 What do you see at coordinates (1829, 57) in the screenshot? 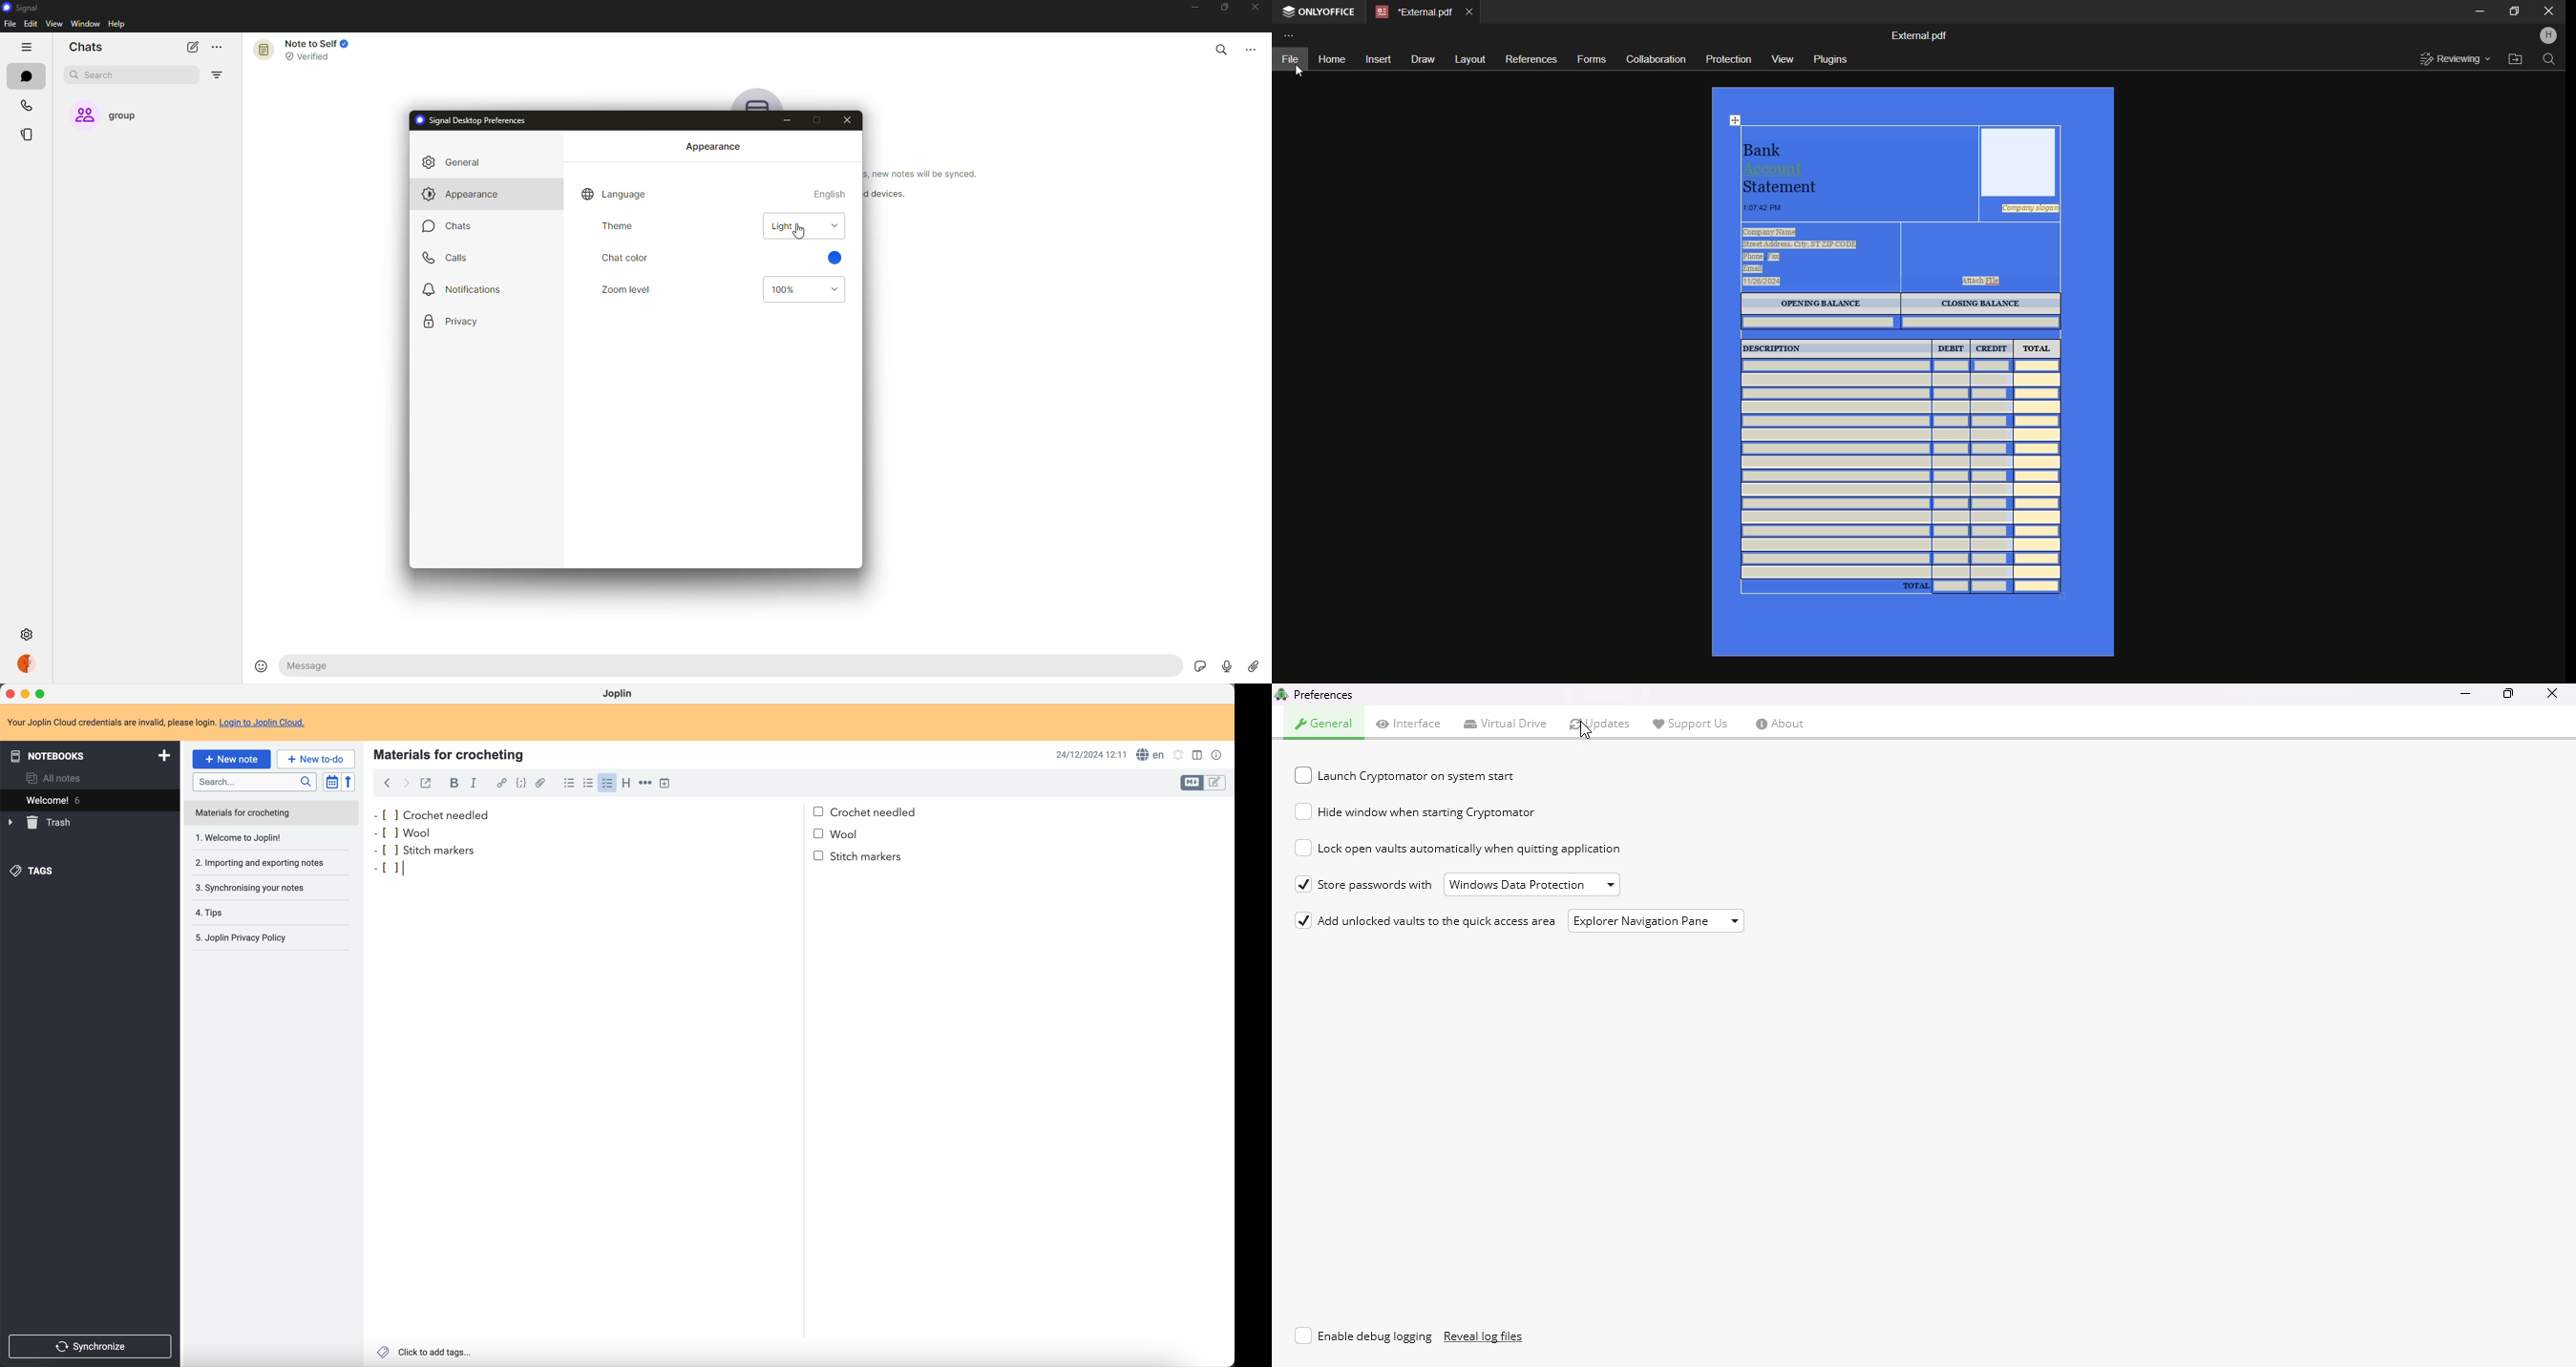
I see `Plugins` at bounding box center [1829, 57].